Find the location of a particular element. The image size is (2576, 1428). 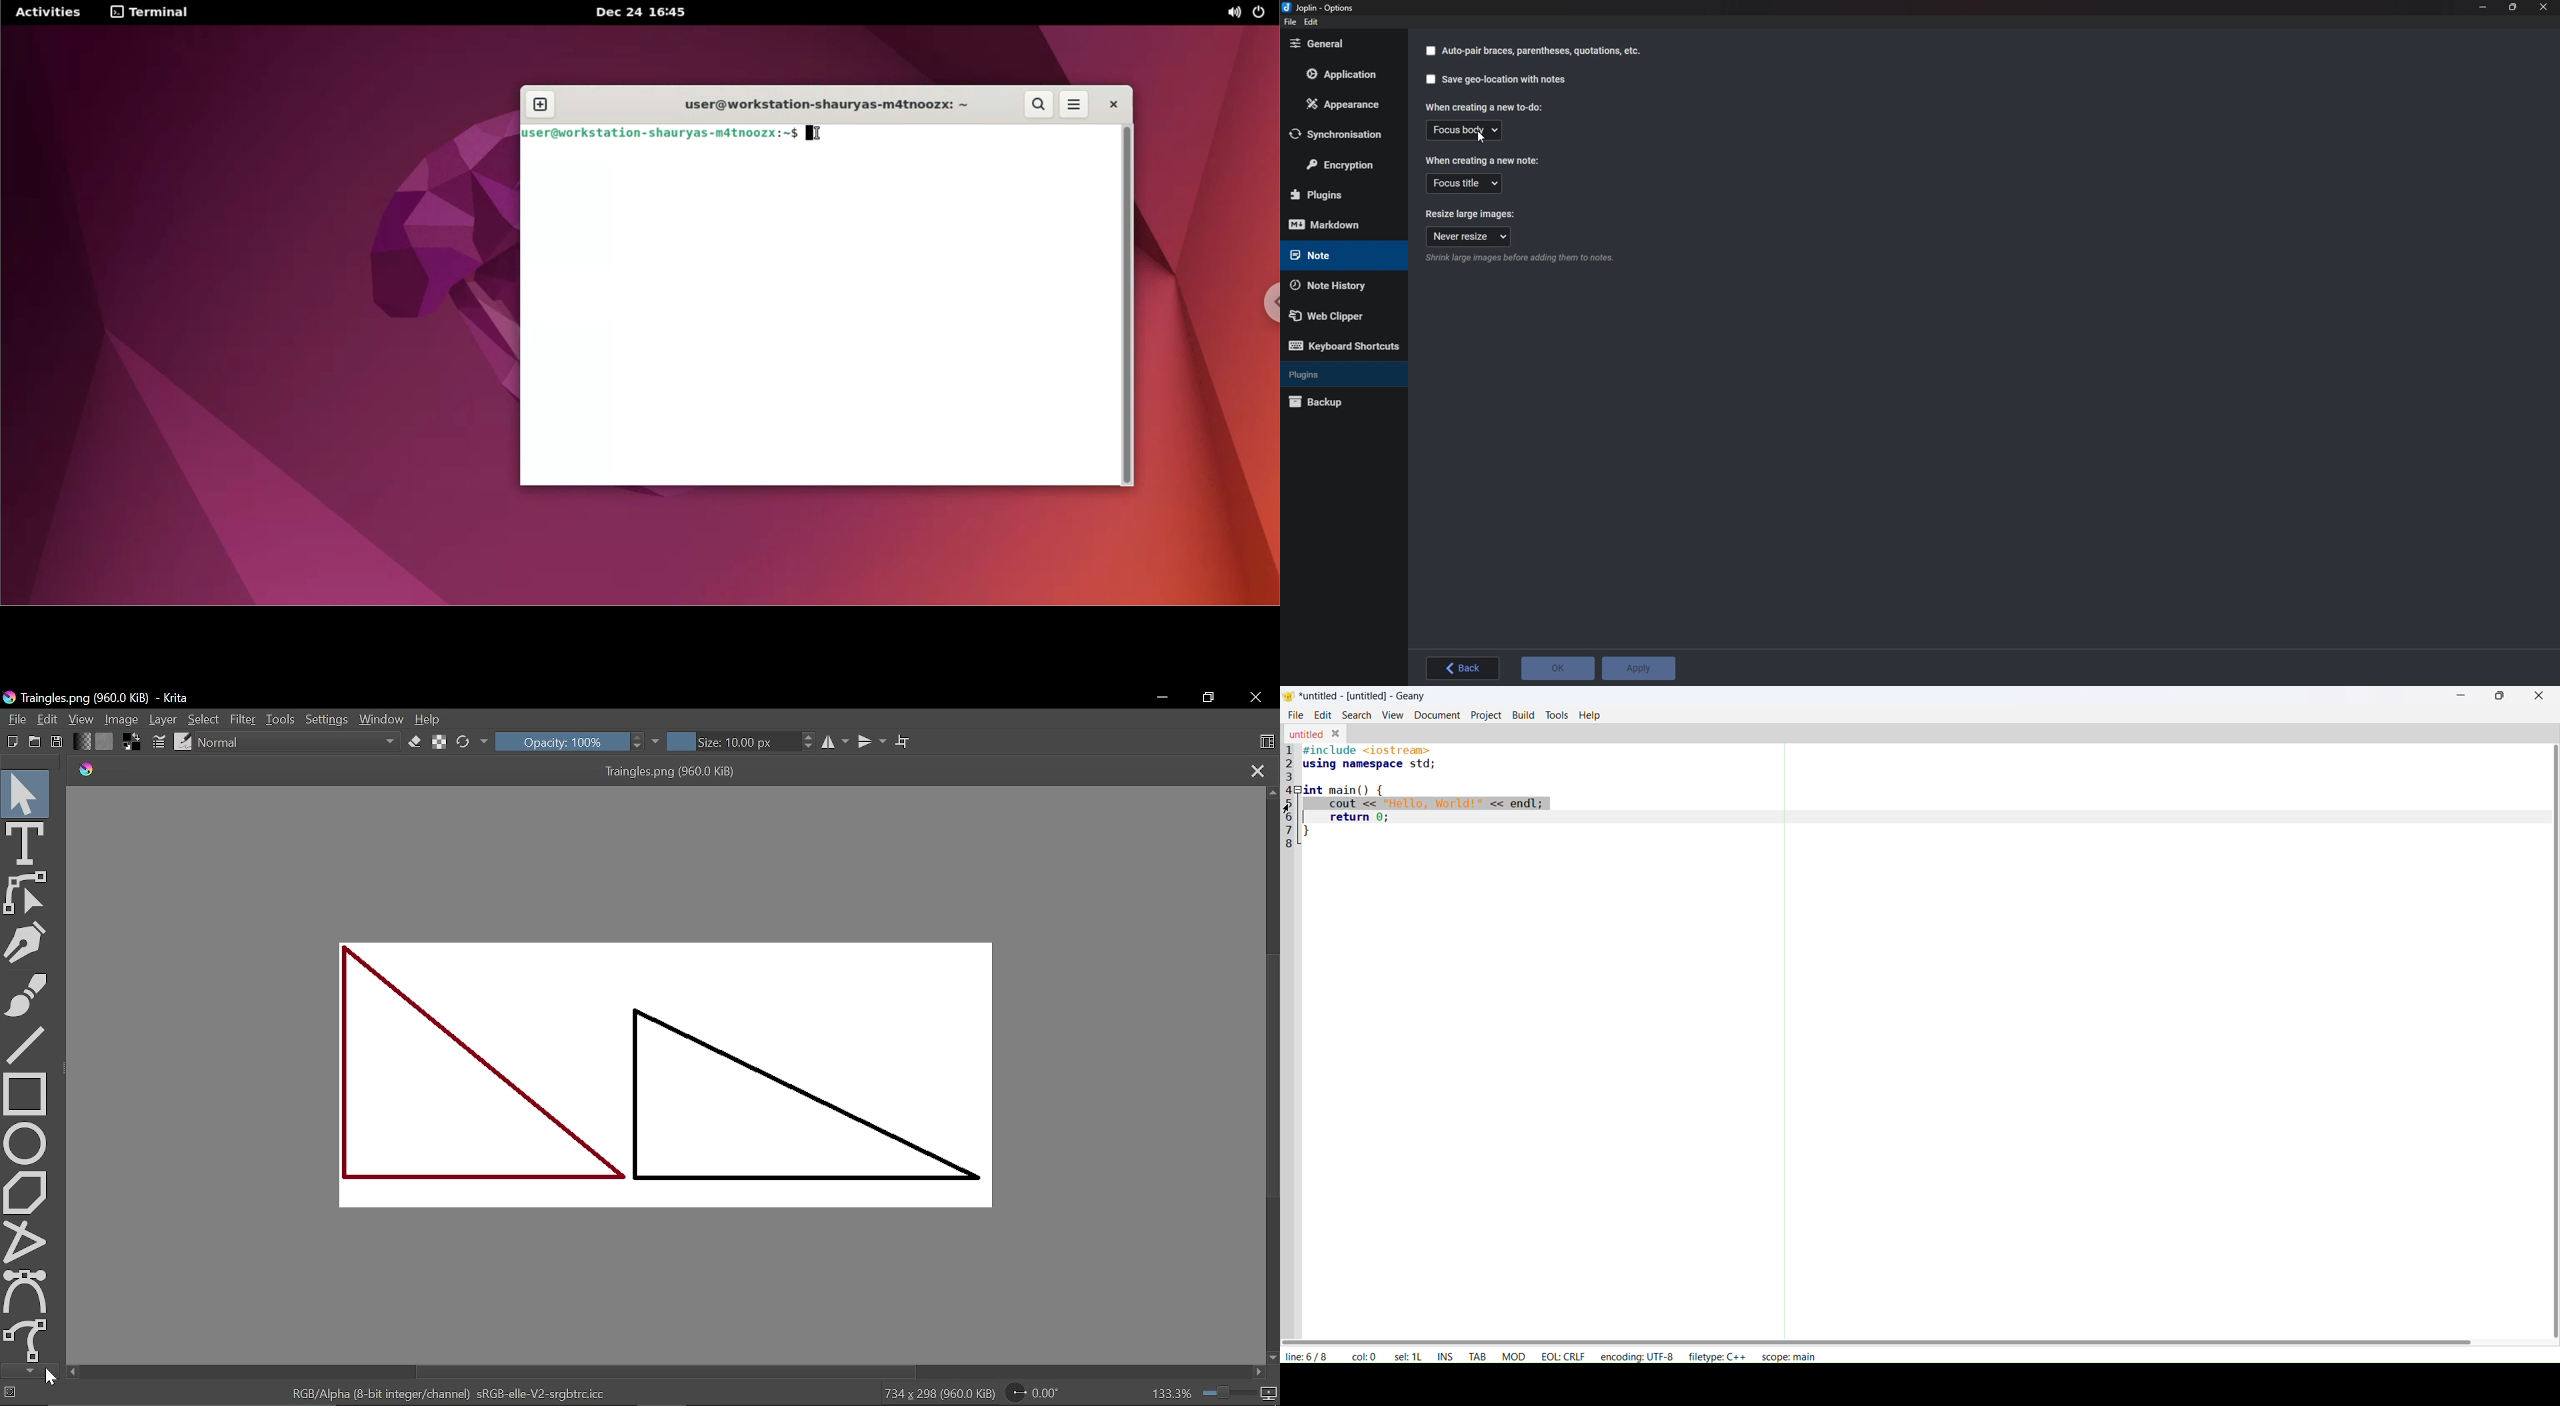

No selection is located at coordinates (14, 1393).